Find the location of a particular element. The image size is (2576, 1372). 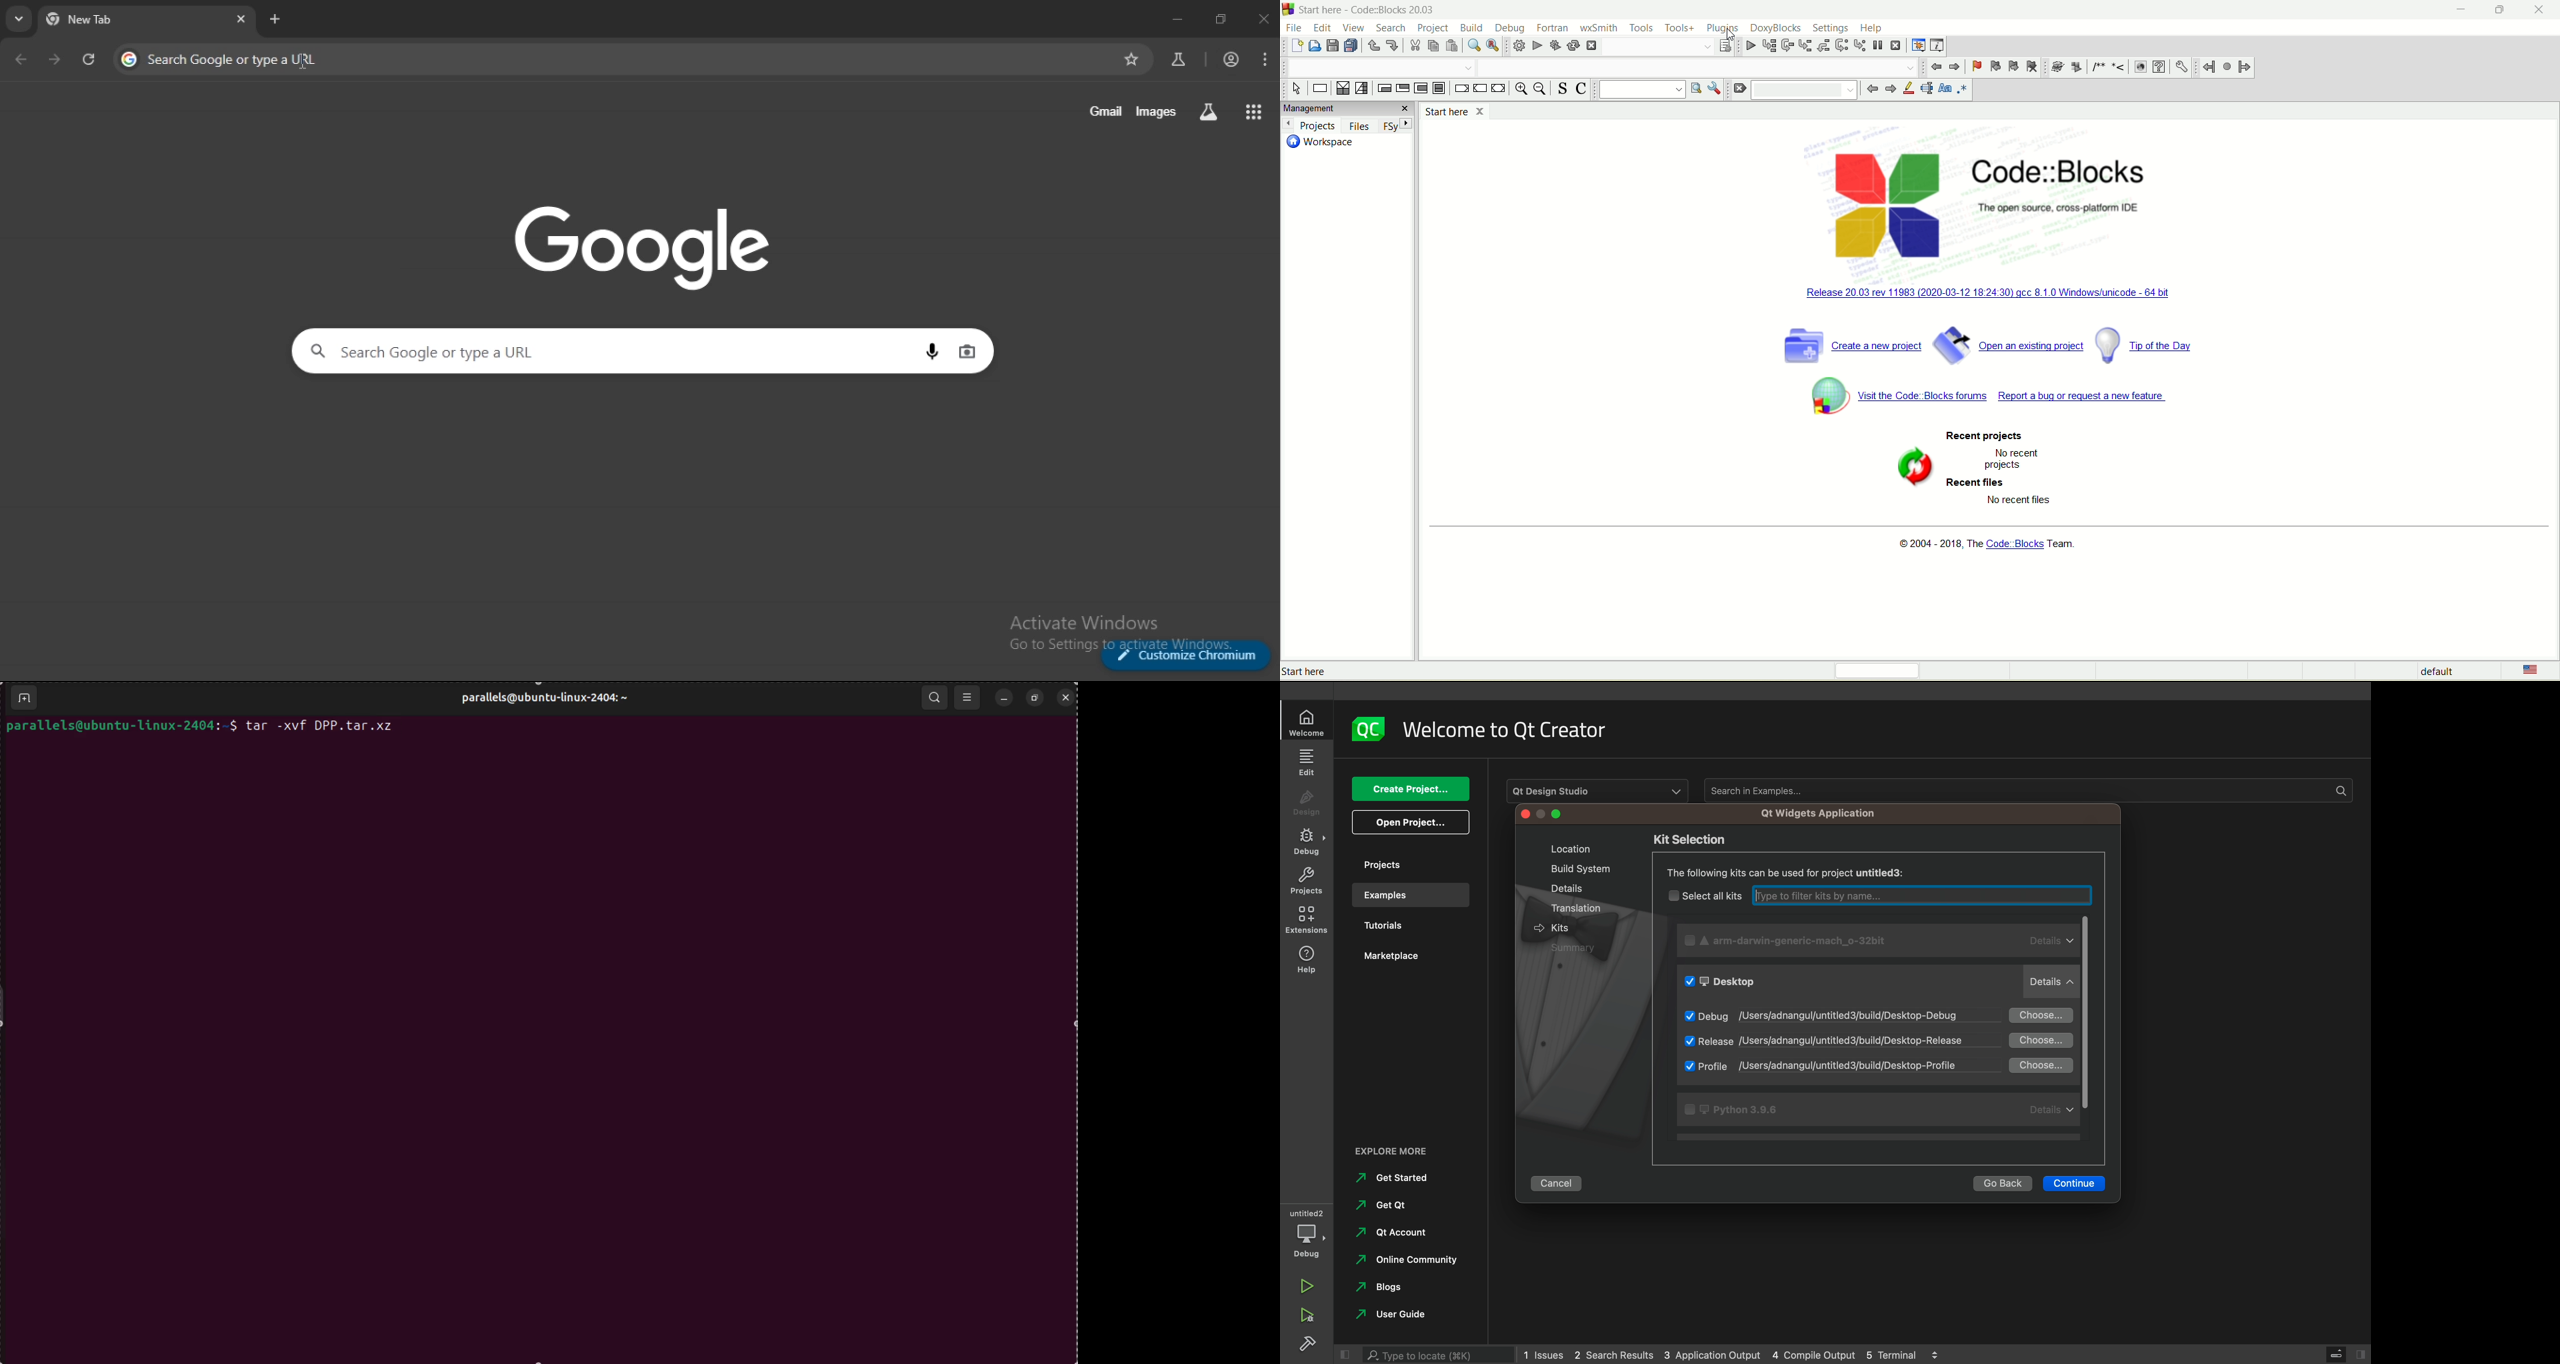

next is located at coordinates (1955, 67).